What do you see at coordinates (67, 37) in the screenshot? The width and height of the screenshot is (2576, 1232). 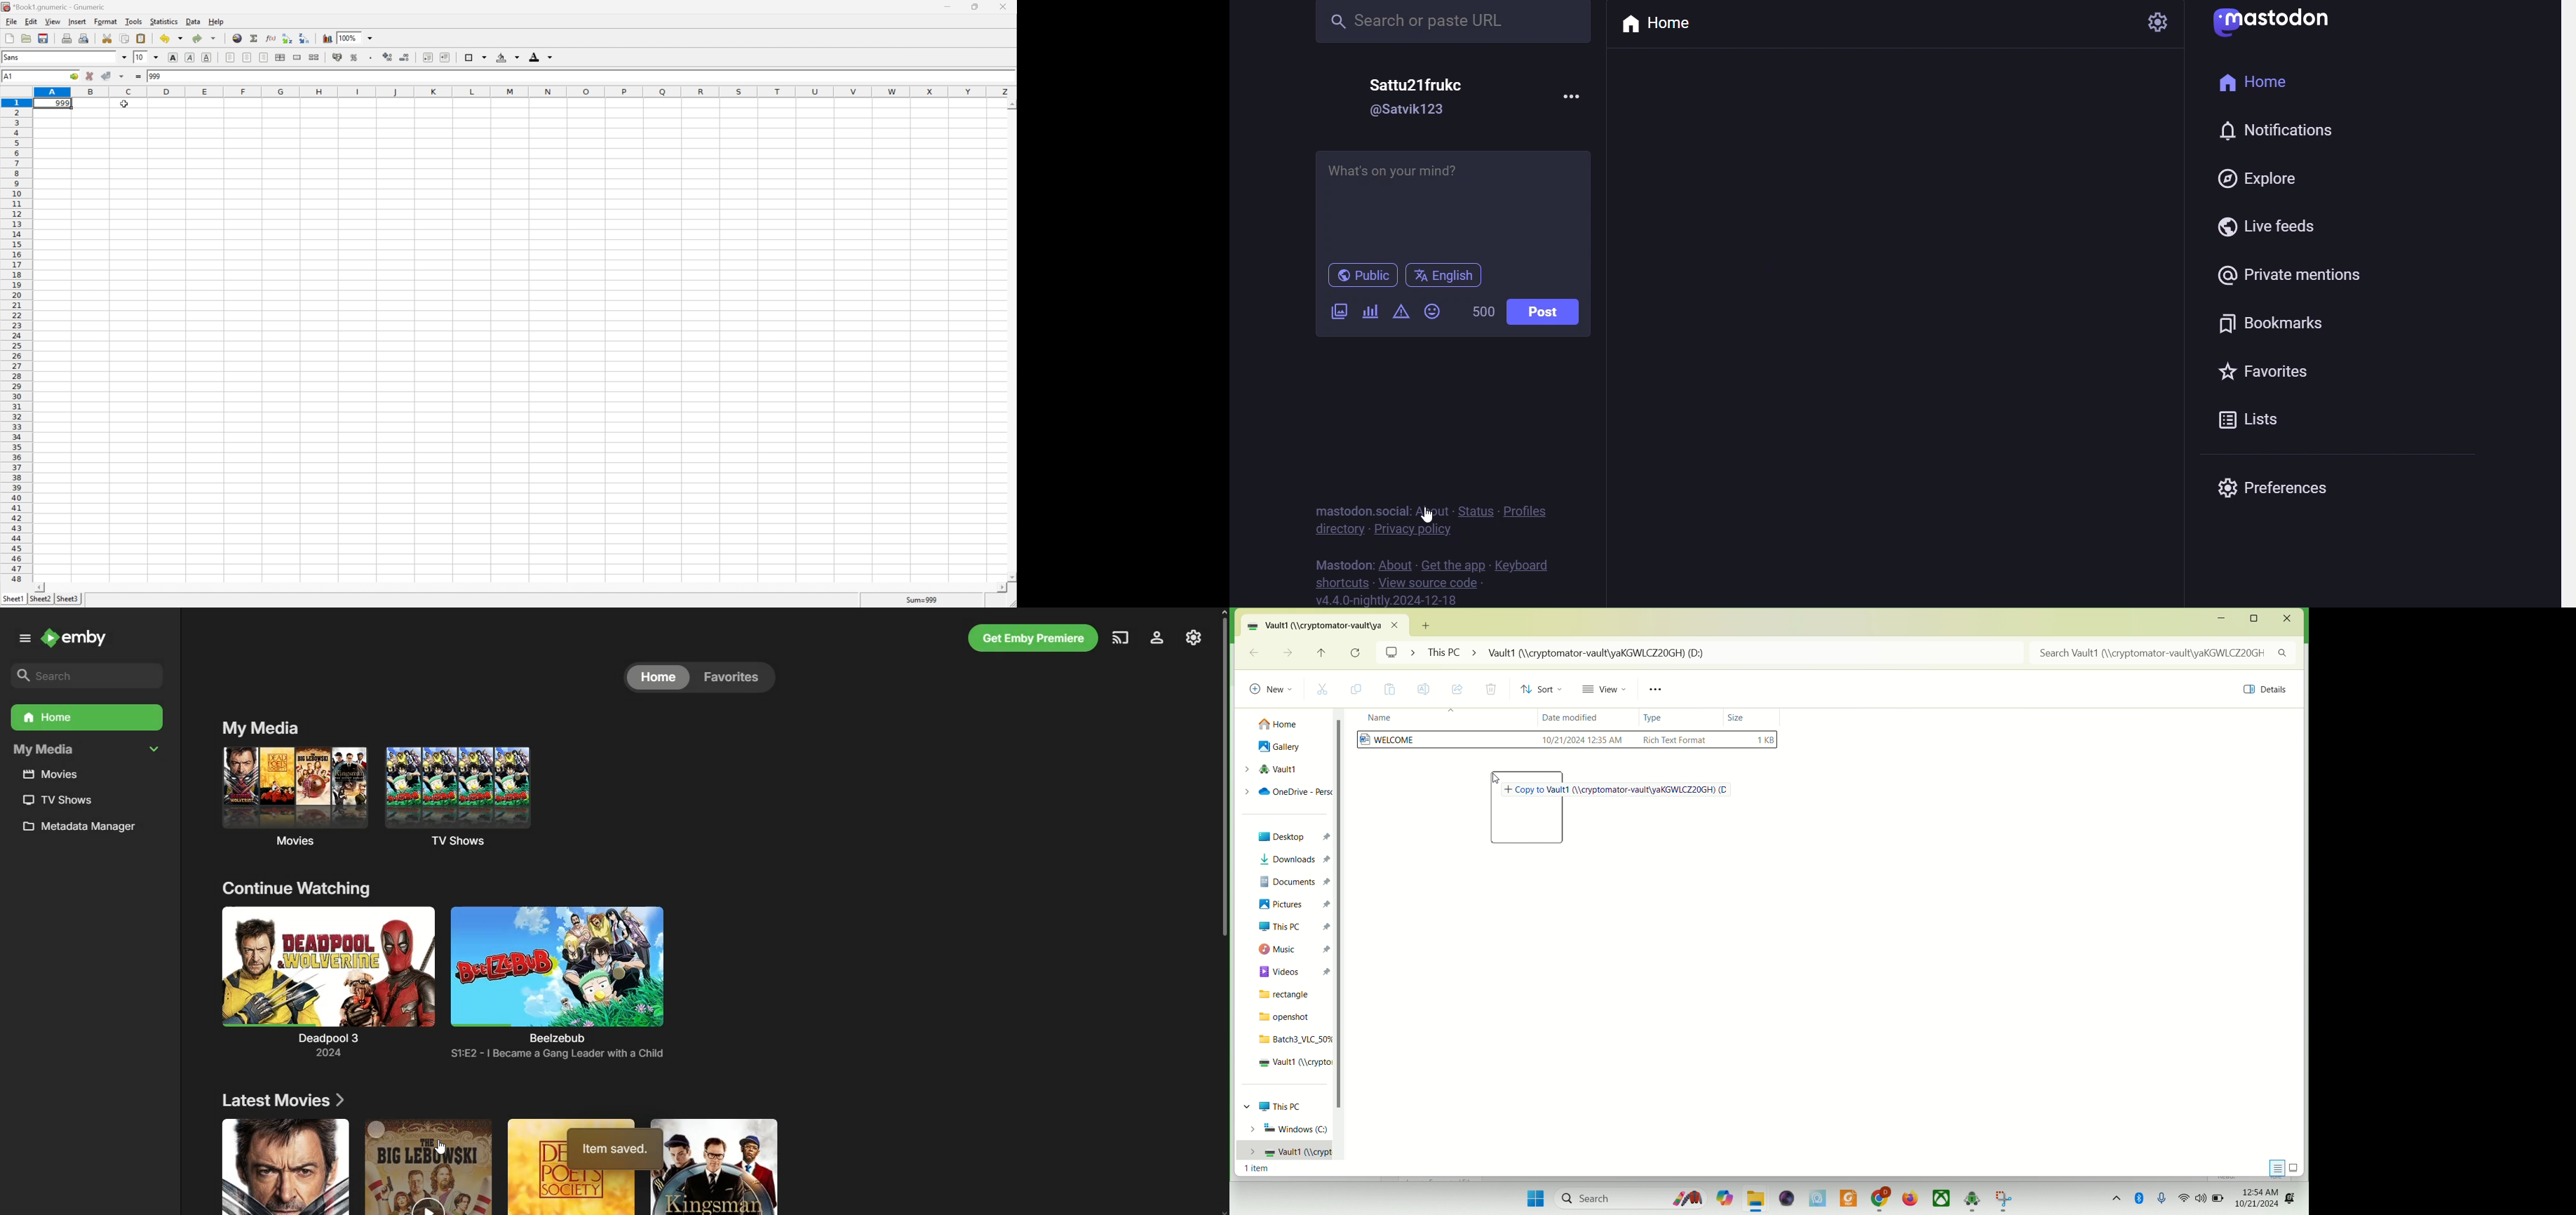 I see `print current file` at bounding box center [67, 37].